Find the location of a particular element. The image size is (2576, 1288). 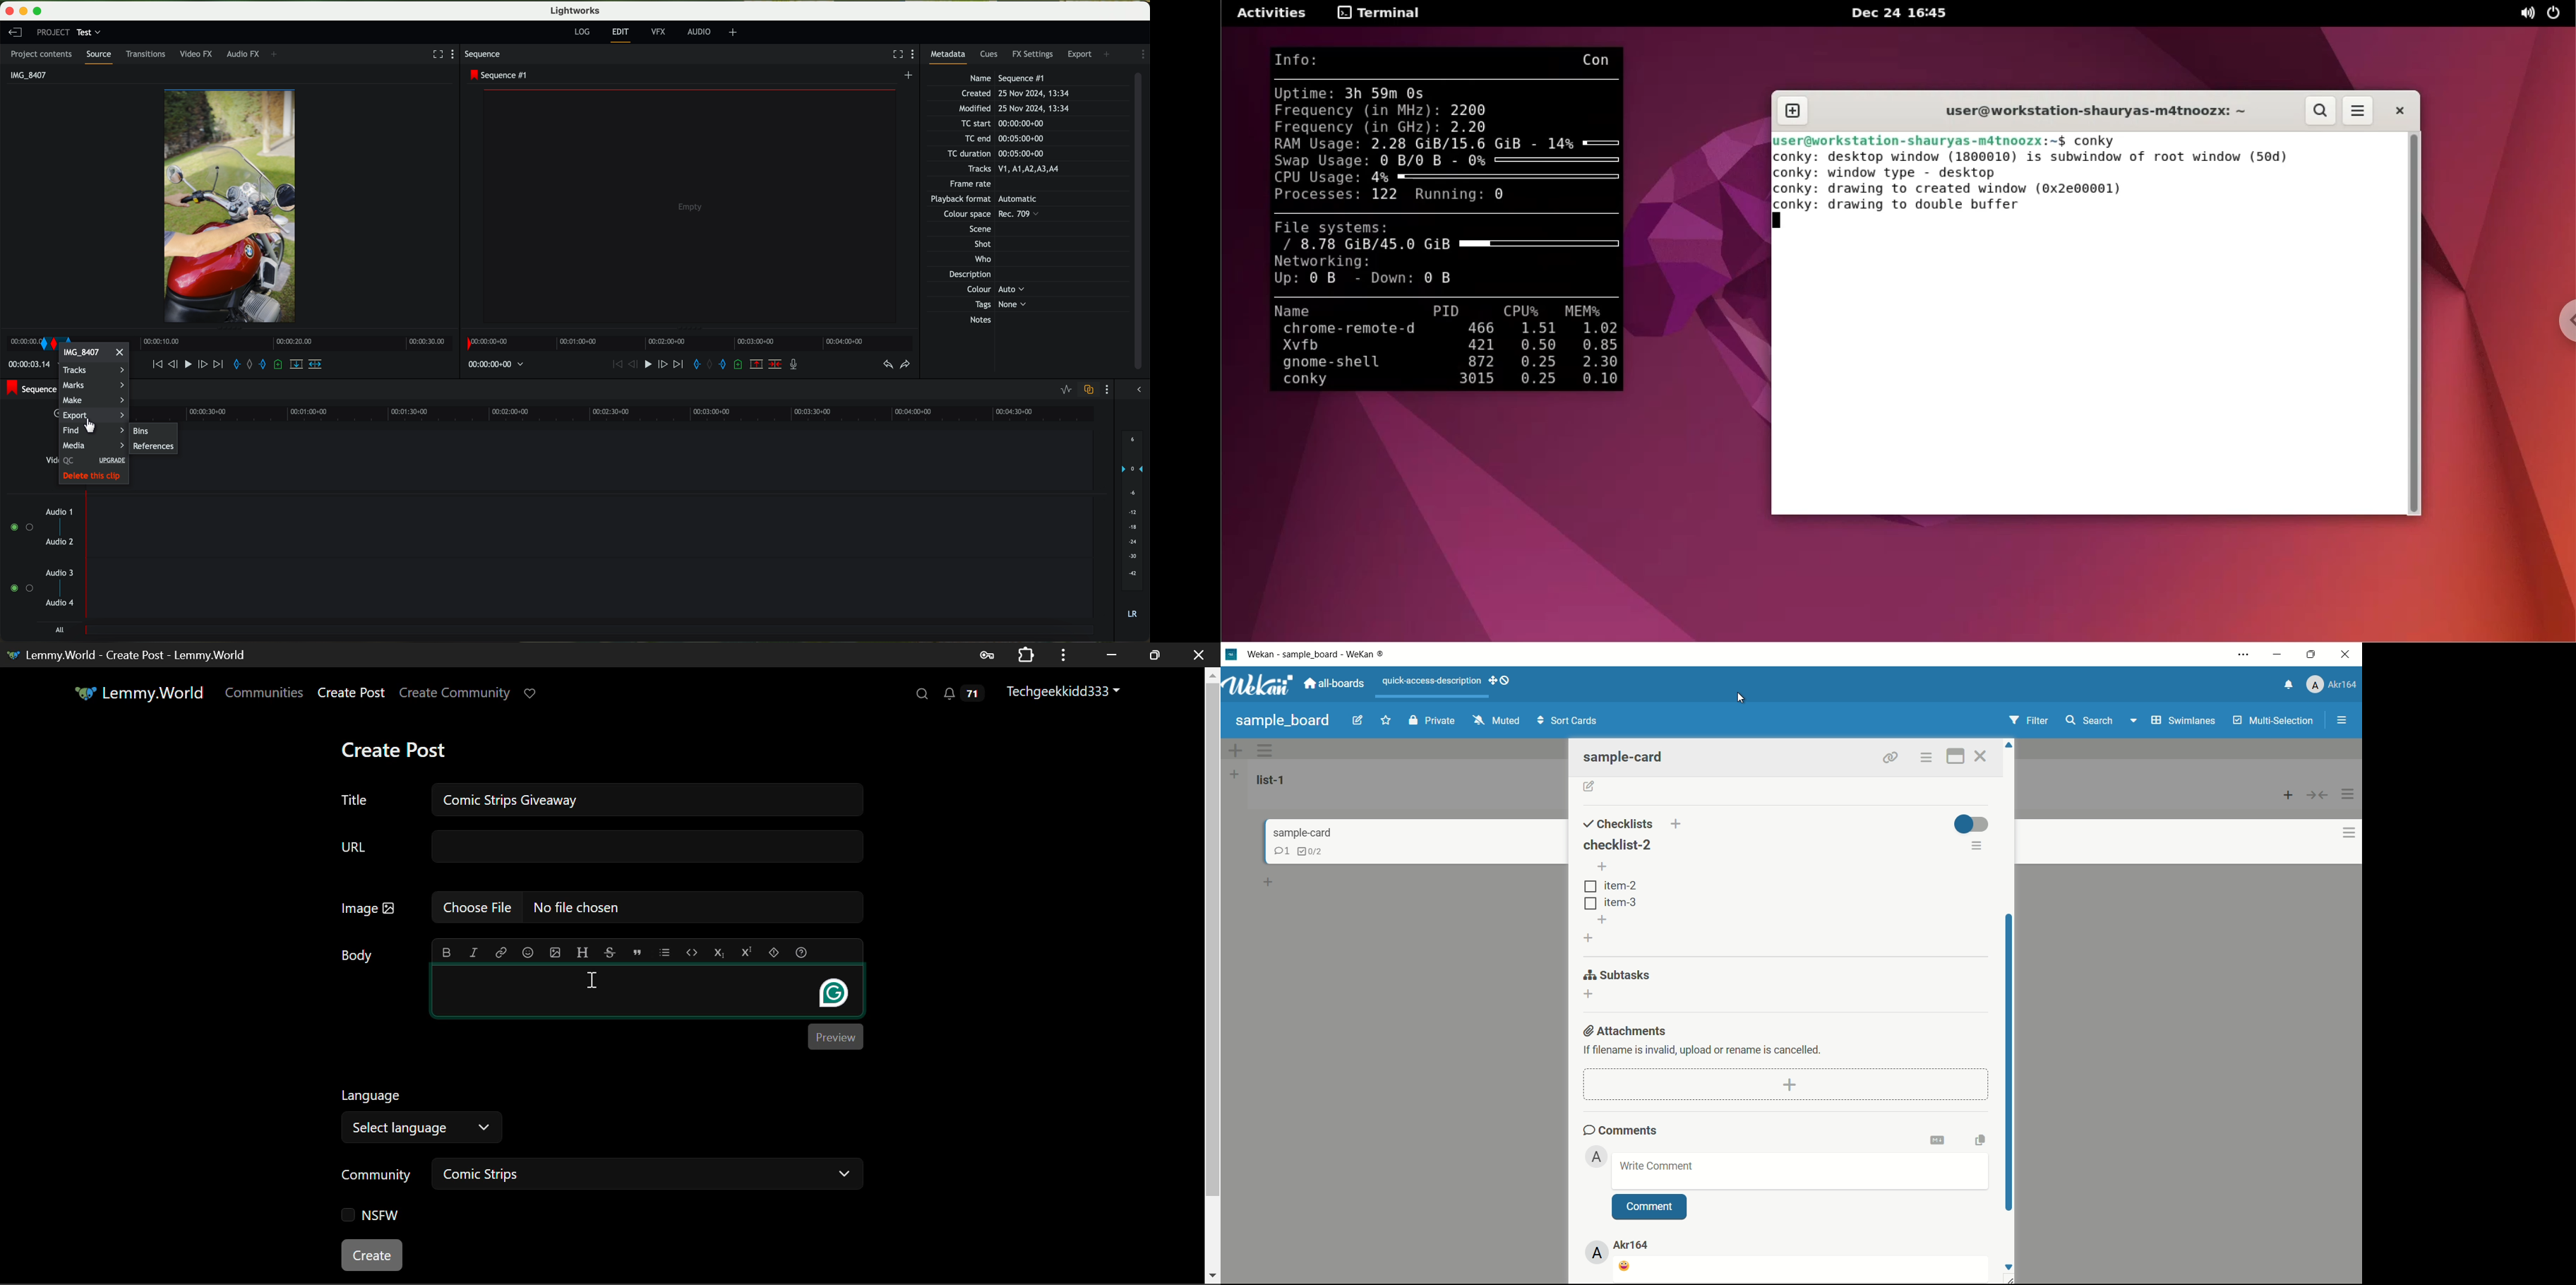

code is located at coordinates (691, 950).